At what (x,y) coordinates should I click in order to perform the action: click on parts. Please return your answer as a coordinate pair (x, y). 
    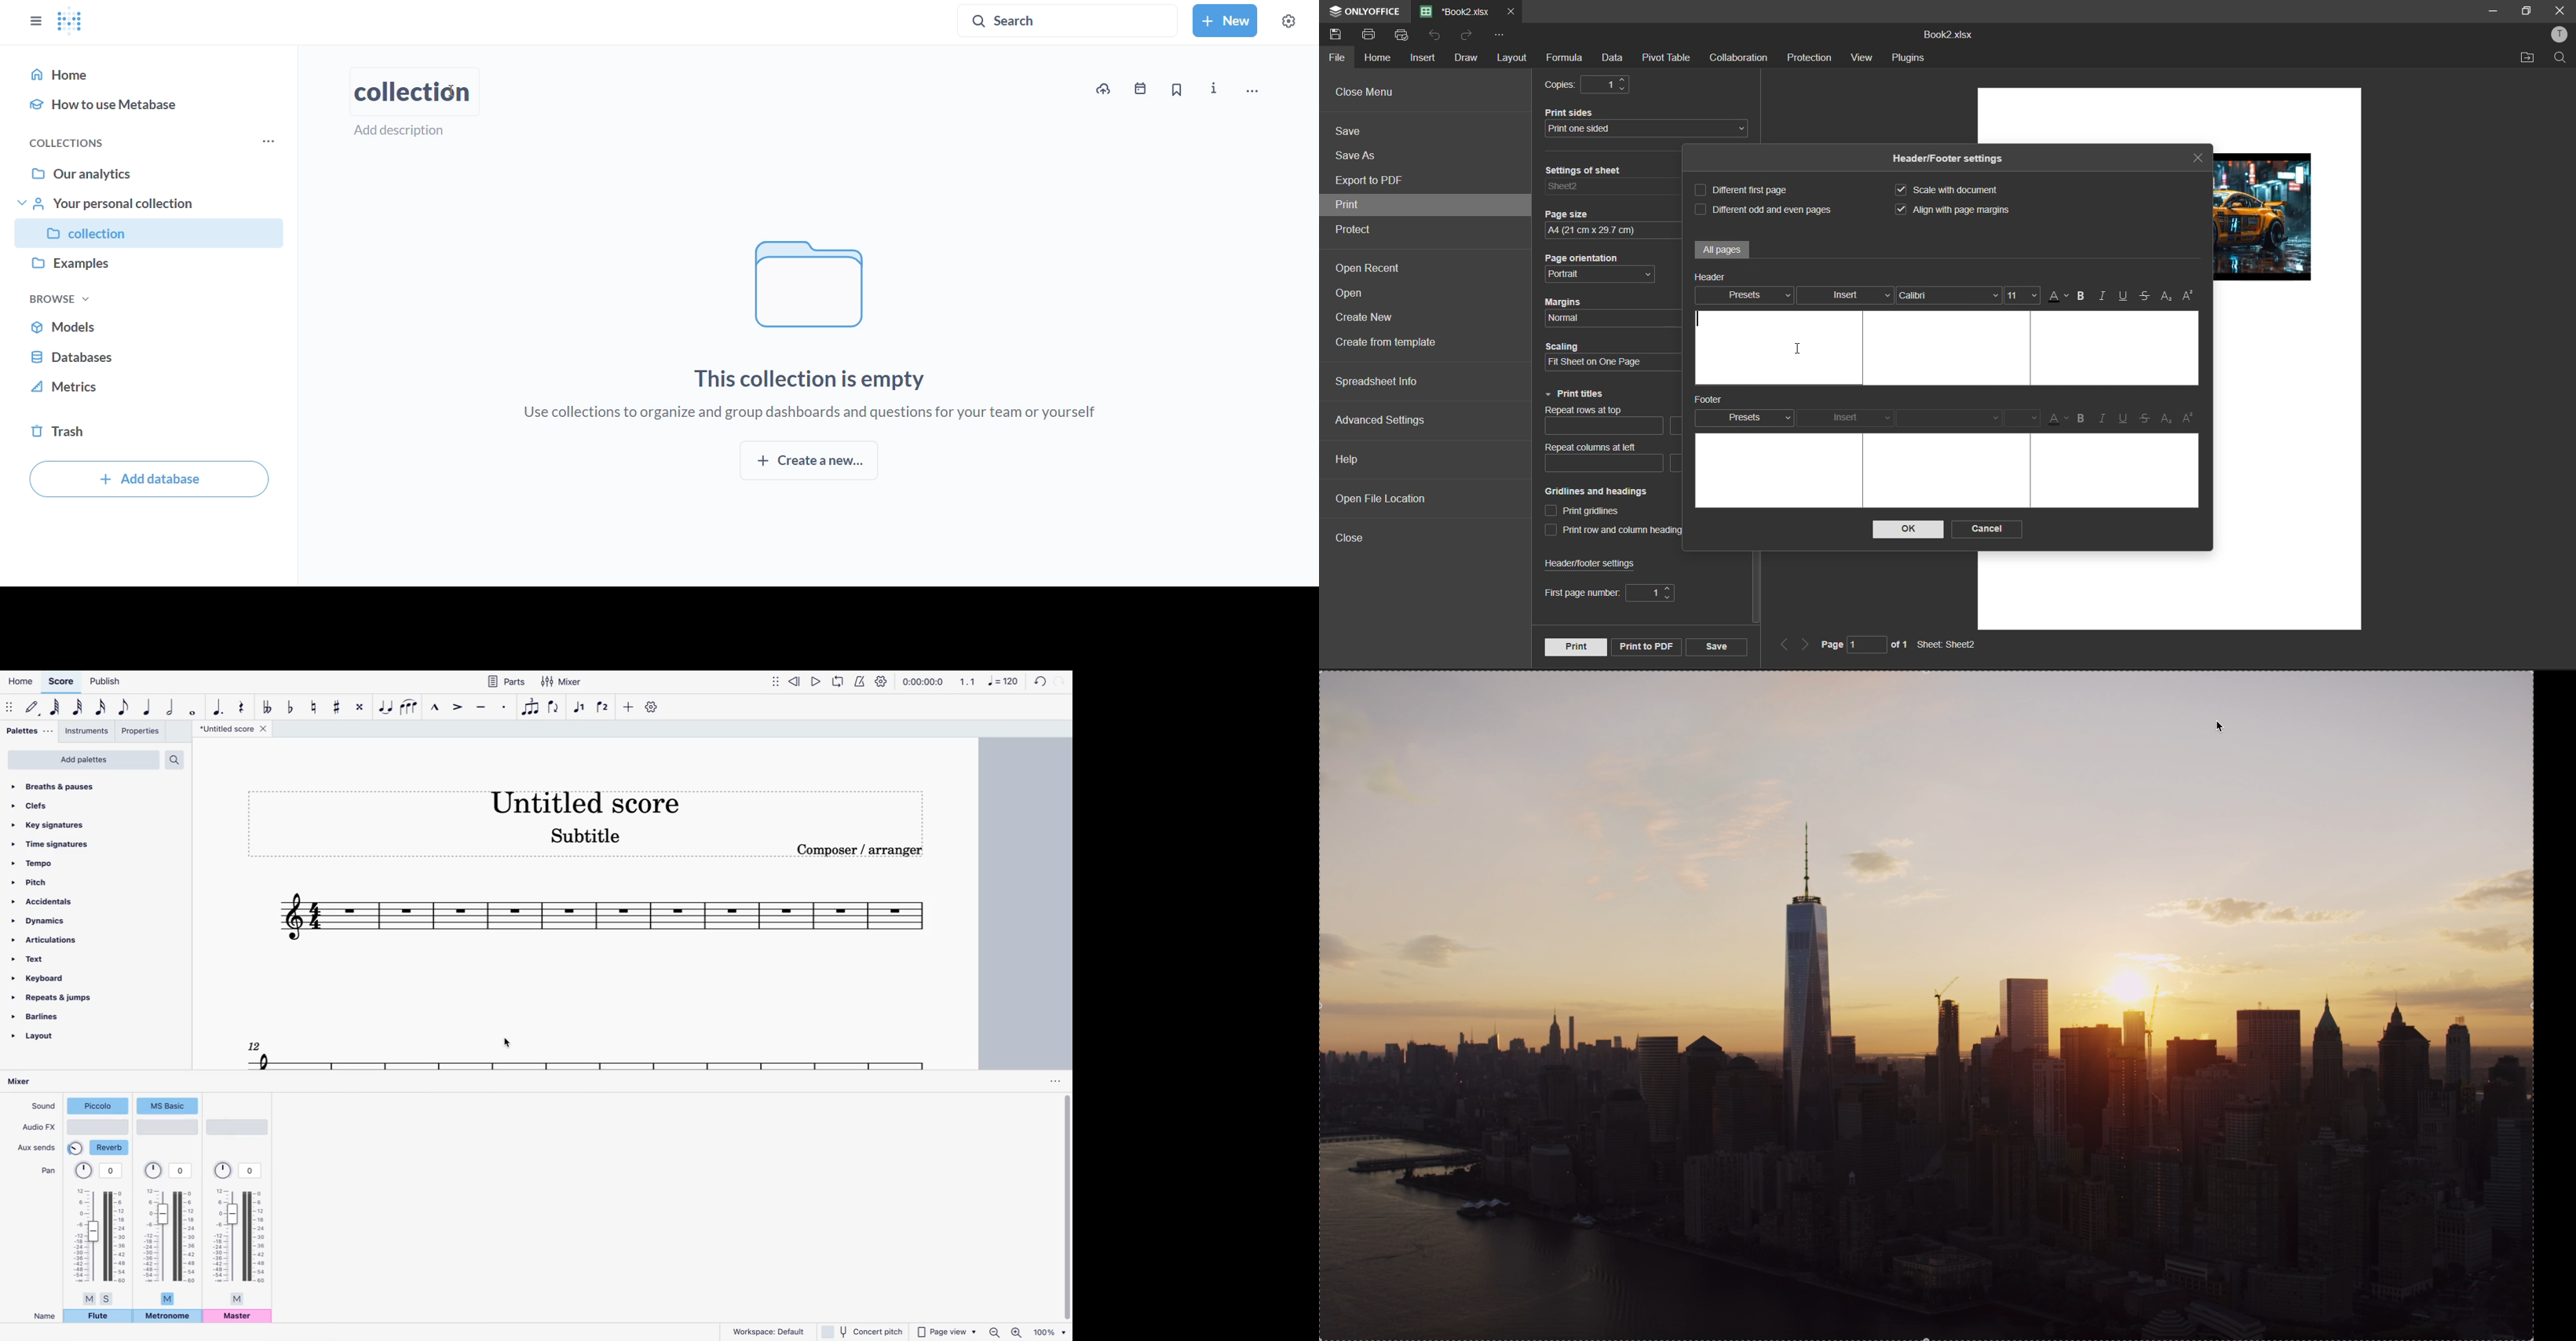
    Looking at the image, I should click on (506, 681).